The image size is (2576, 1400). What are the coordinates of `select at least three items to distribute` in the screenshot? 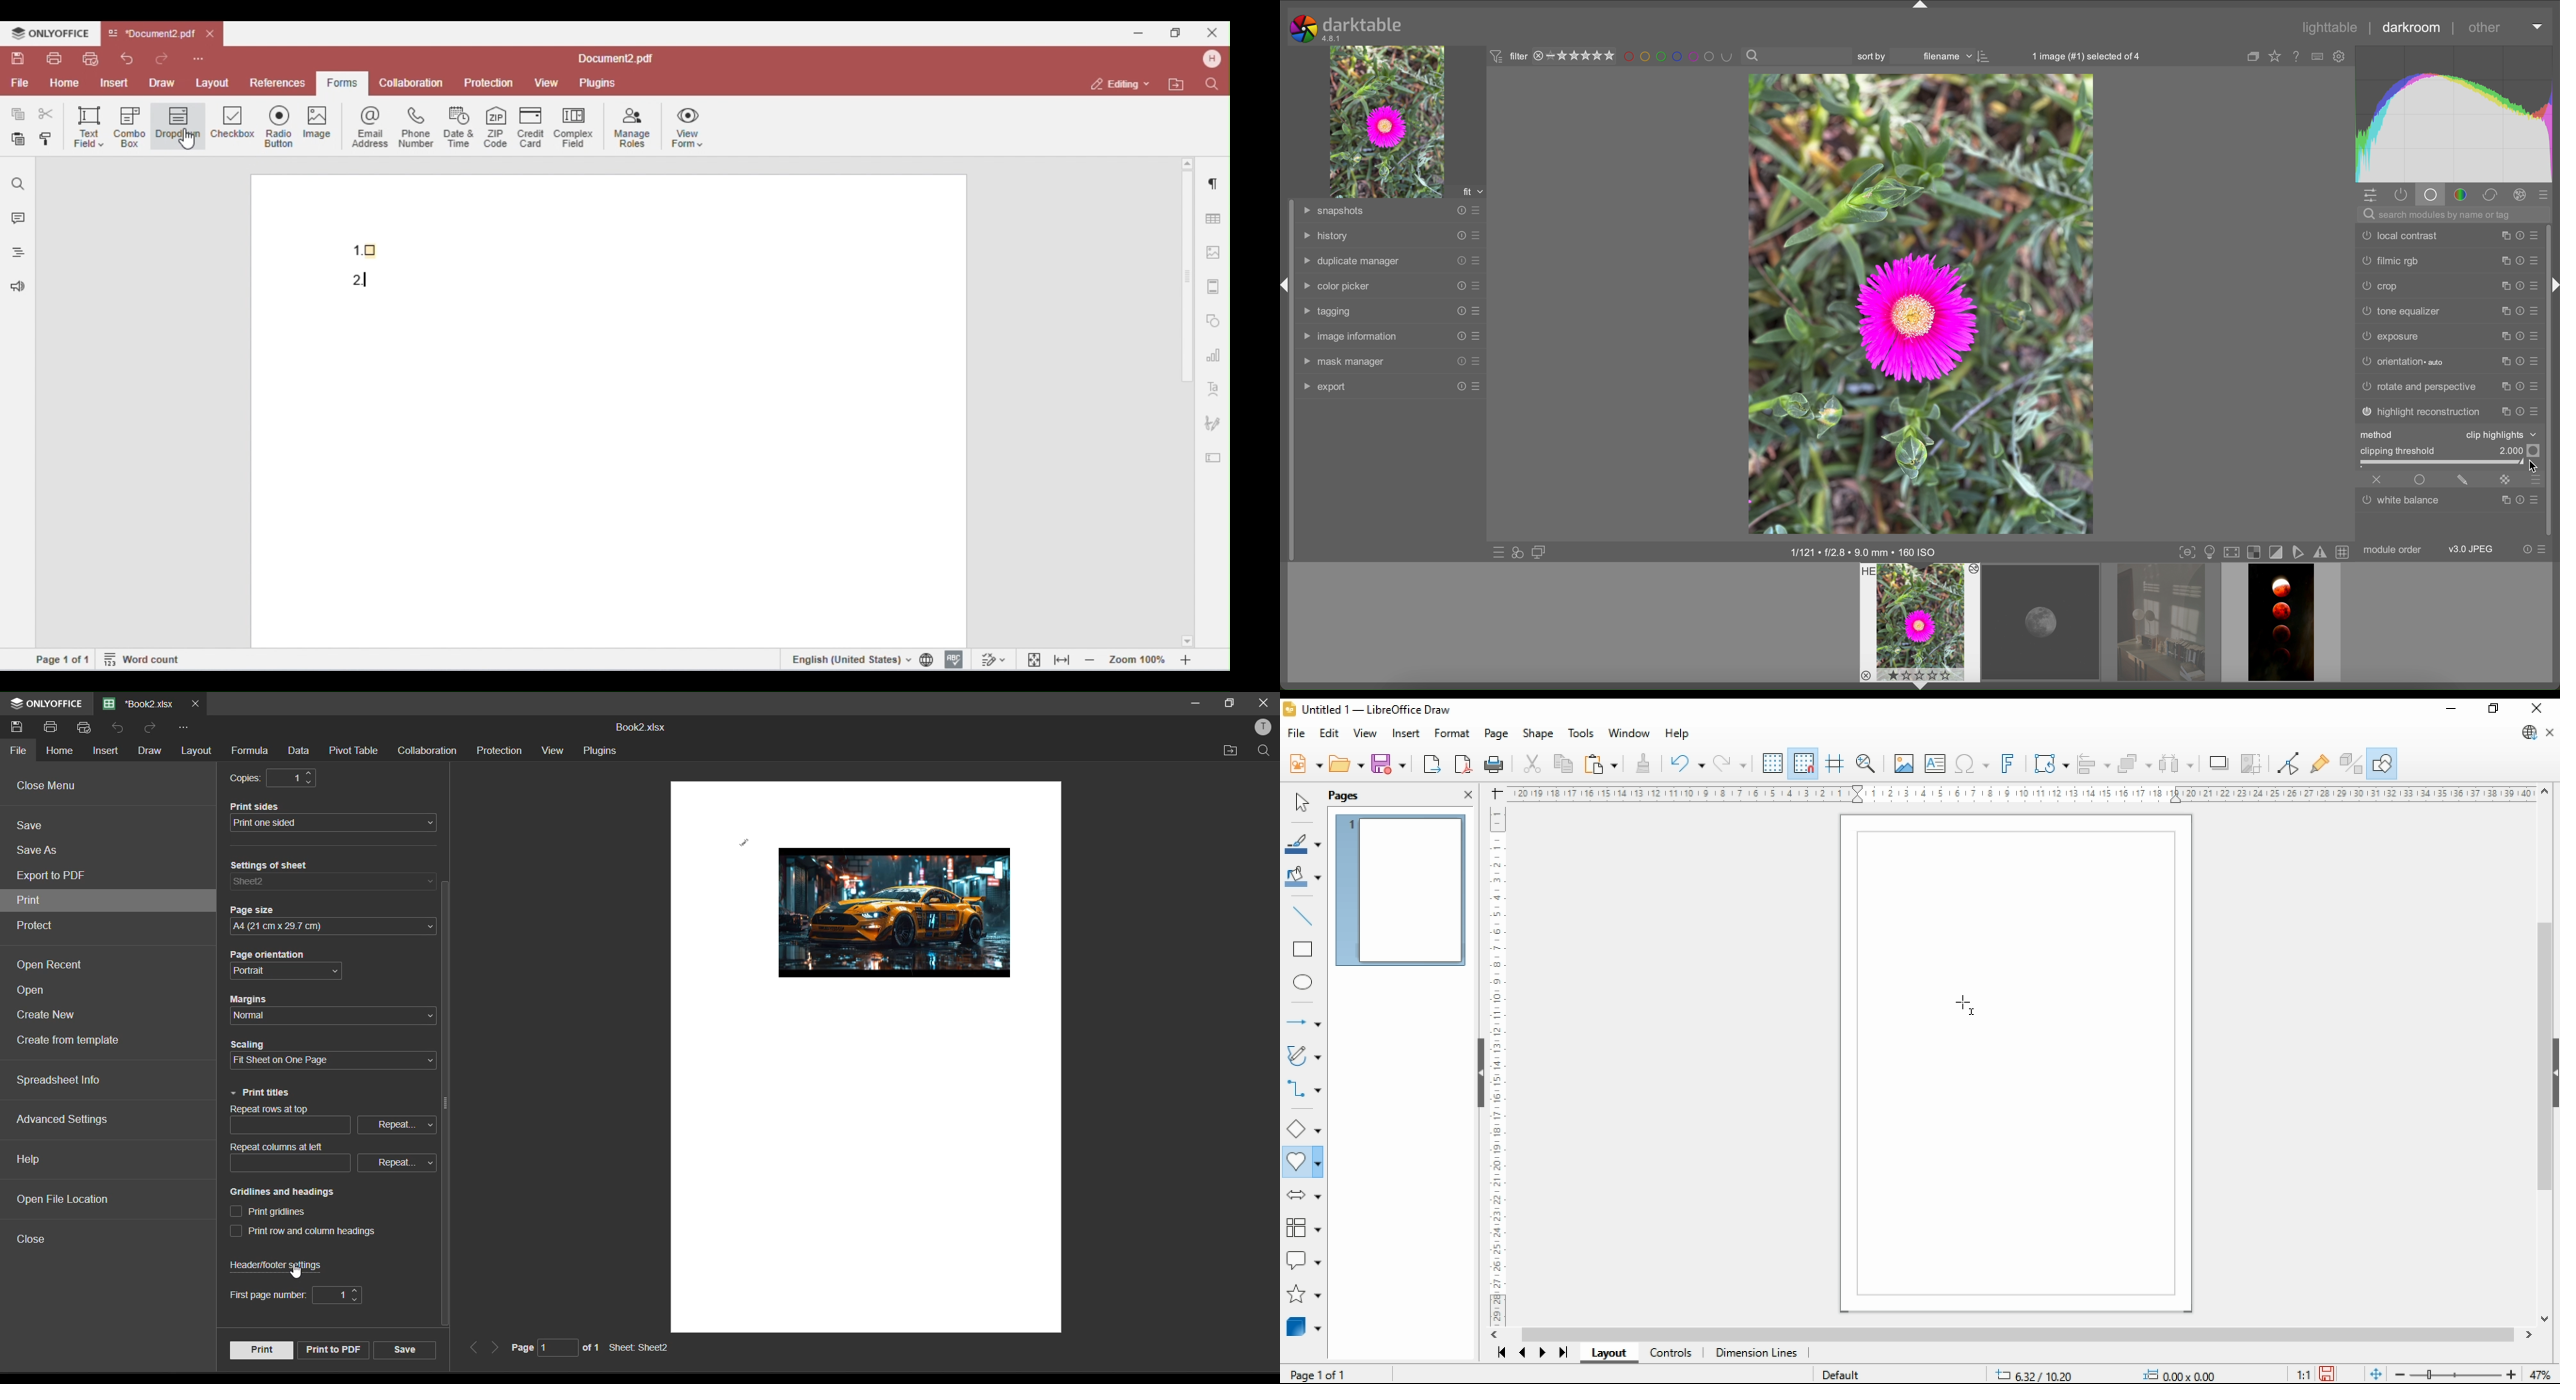 It's located at (2177, 764).